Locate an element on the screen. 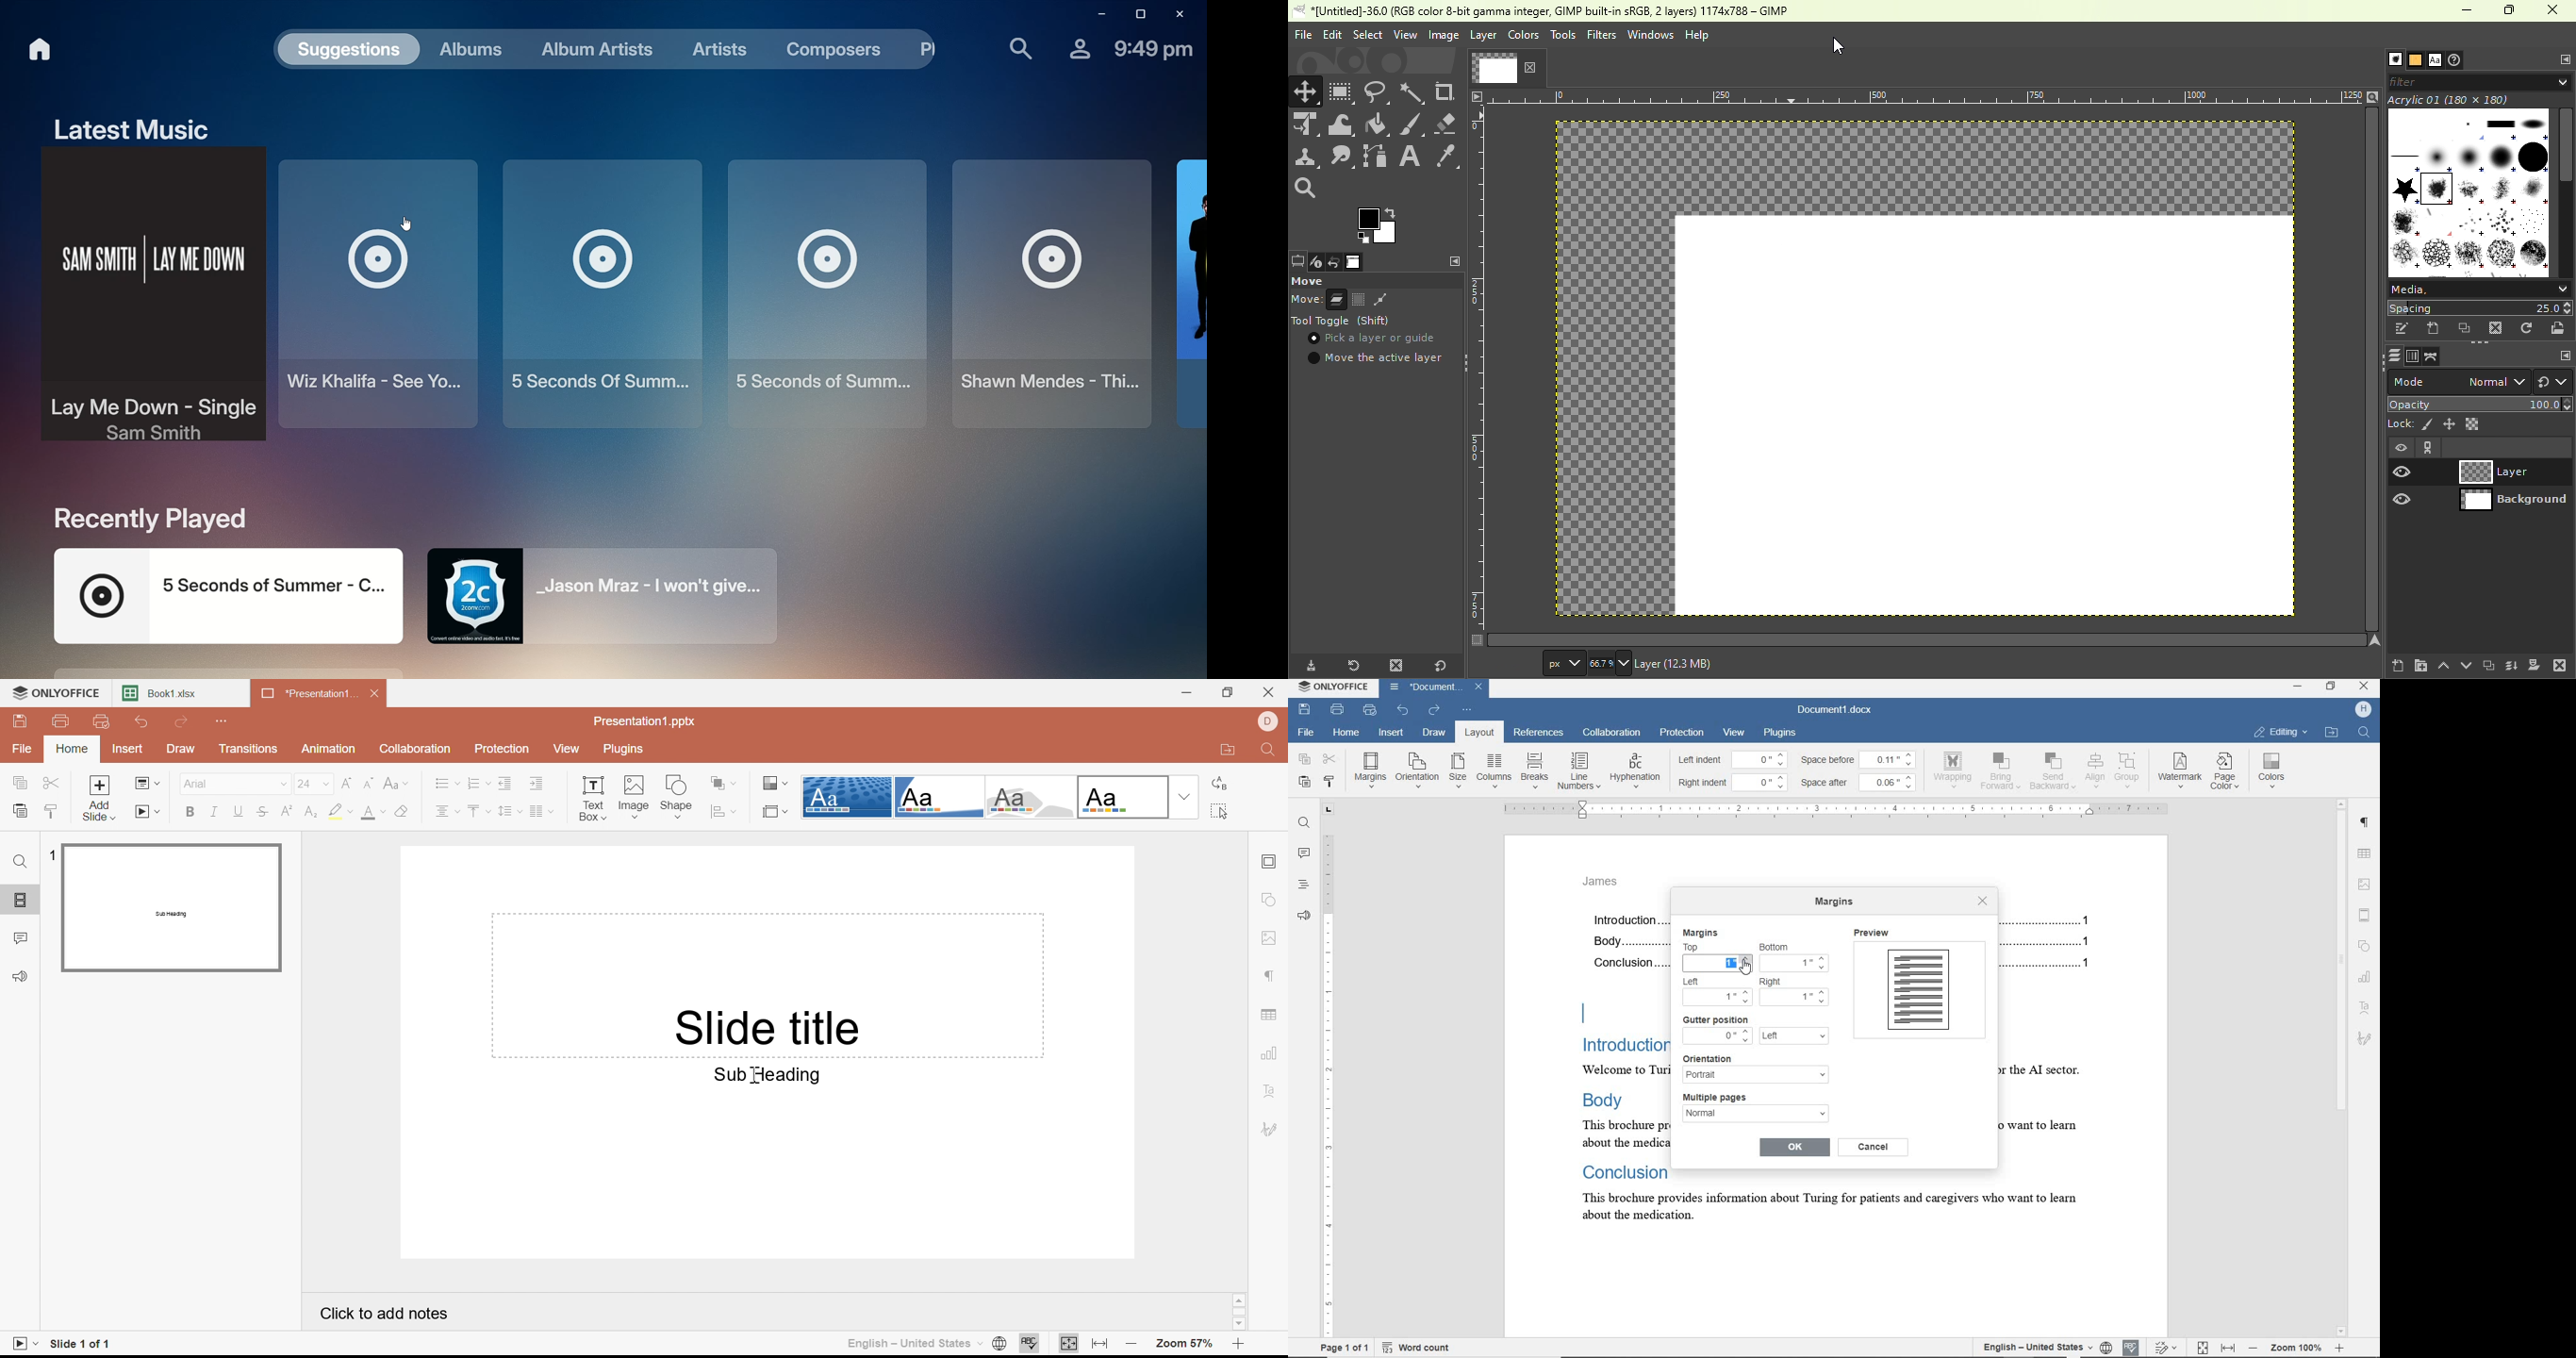  Strikethrough is located at coordinates (264, 811).